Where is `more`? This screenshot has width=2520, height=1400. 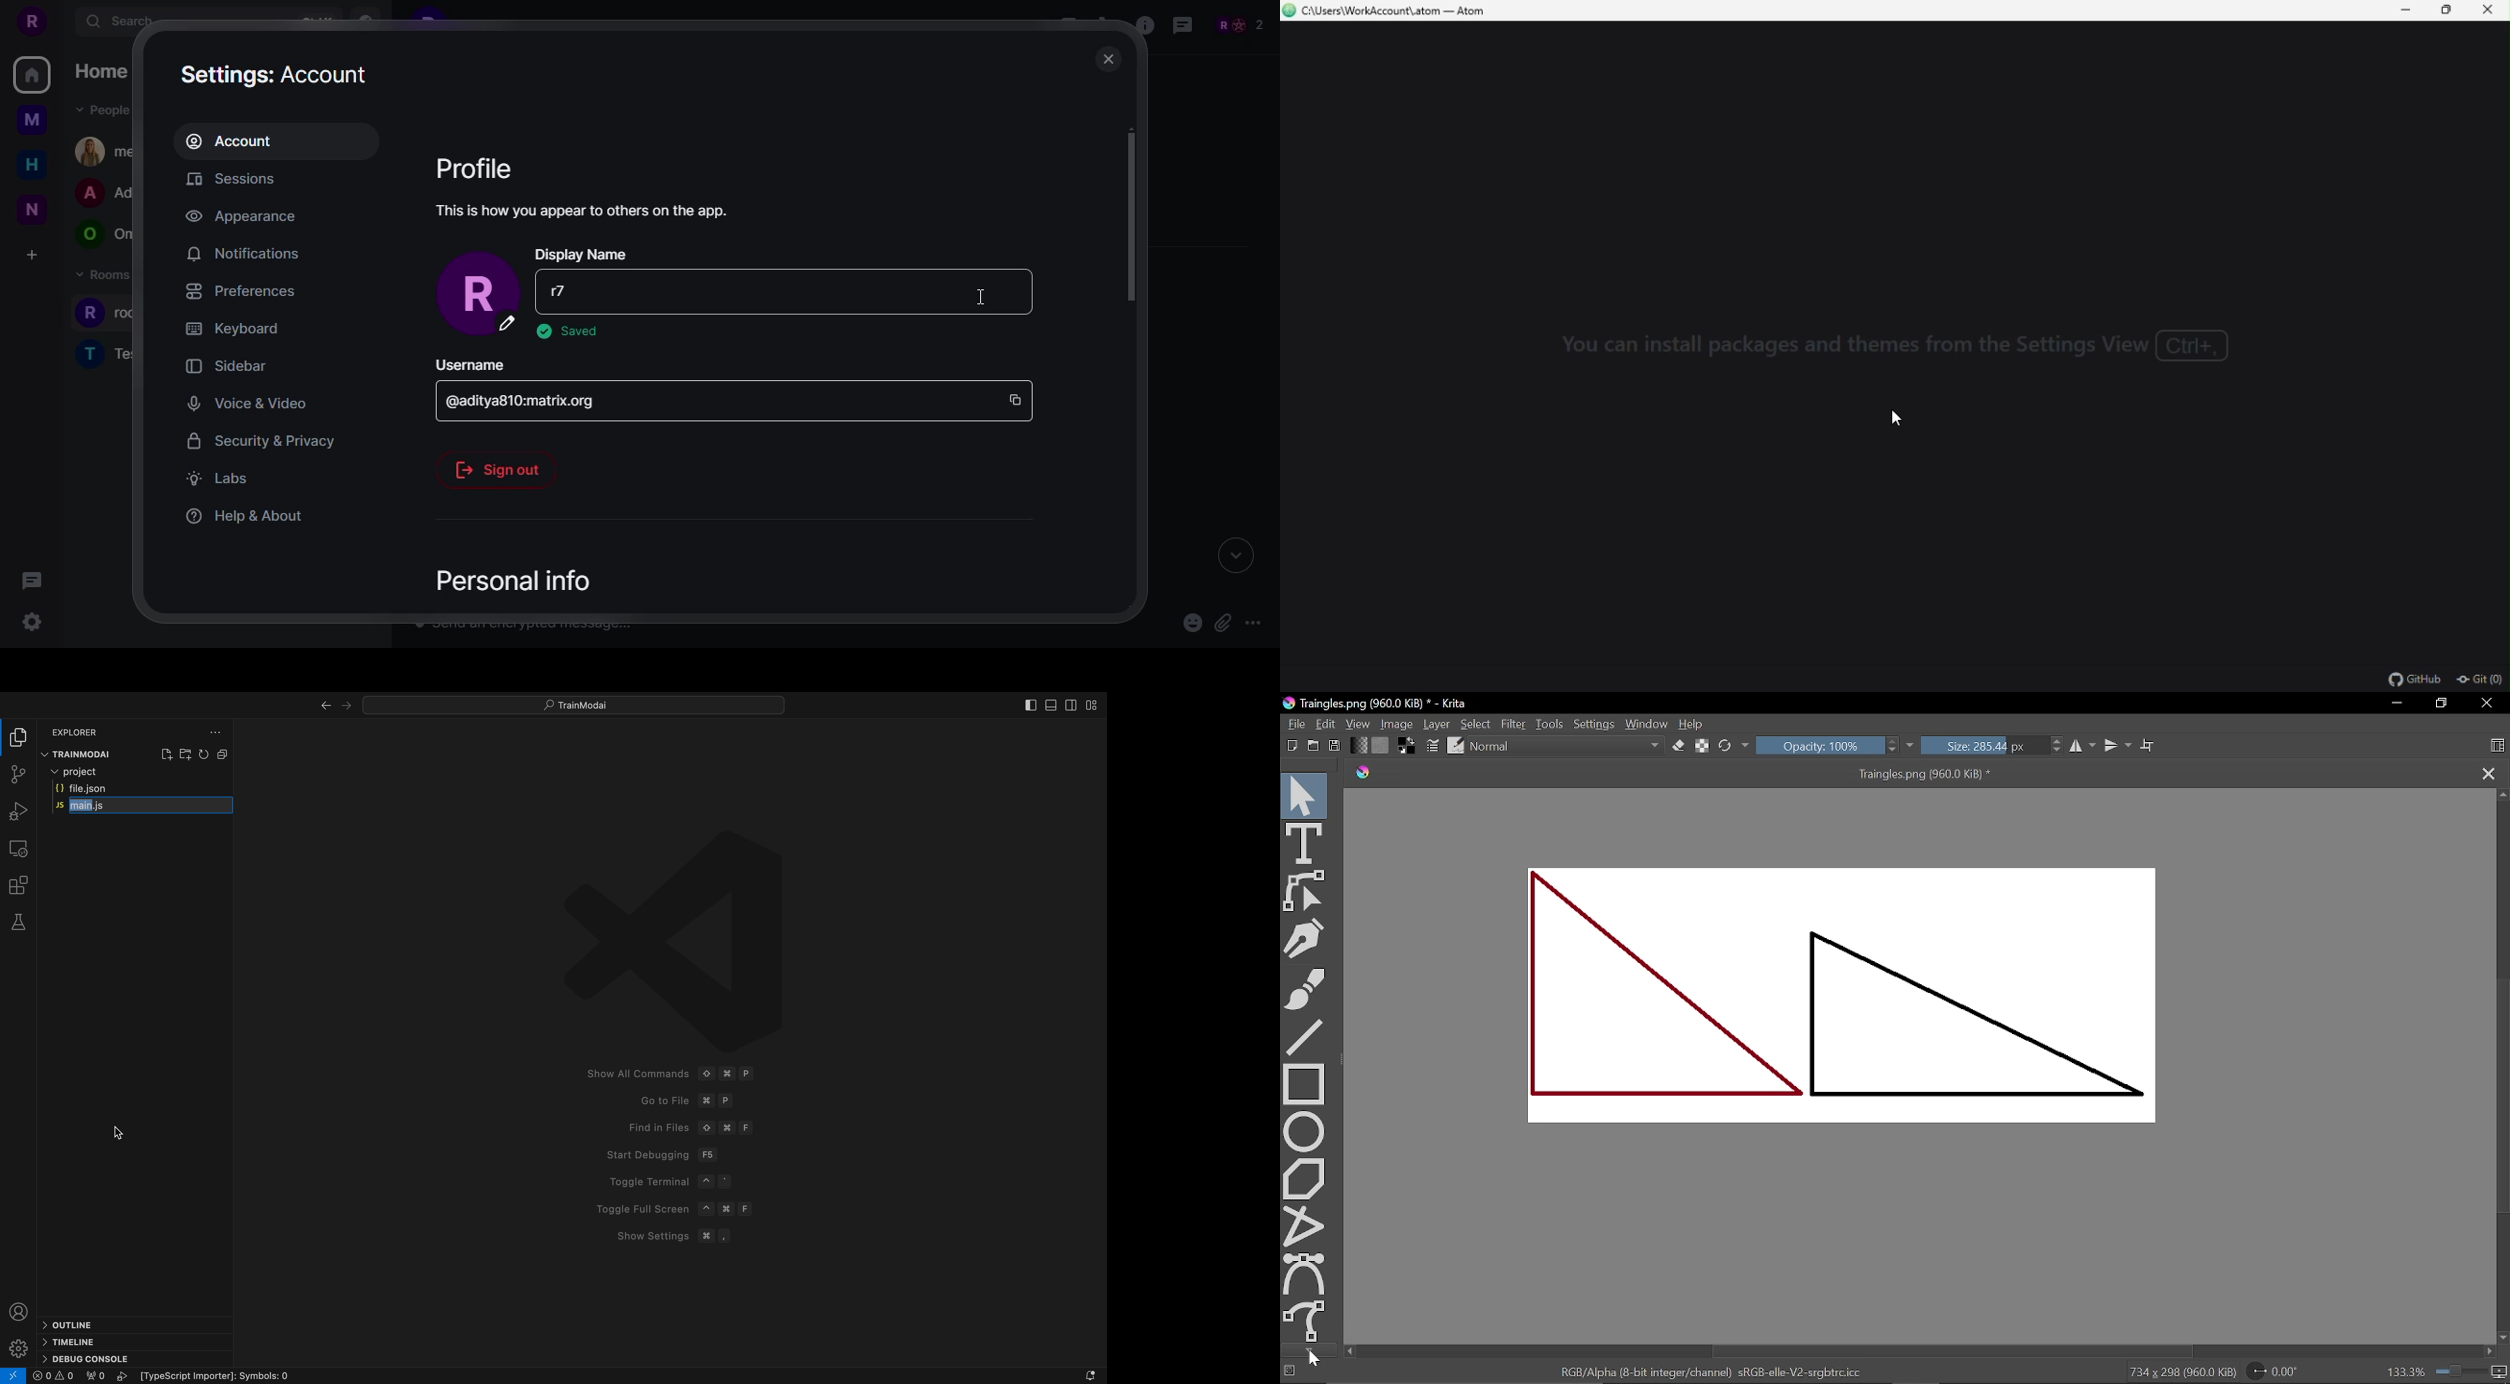 more is located at coordinates (1254, 624).